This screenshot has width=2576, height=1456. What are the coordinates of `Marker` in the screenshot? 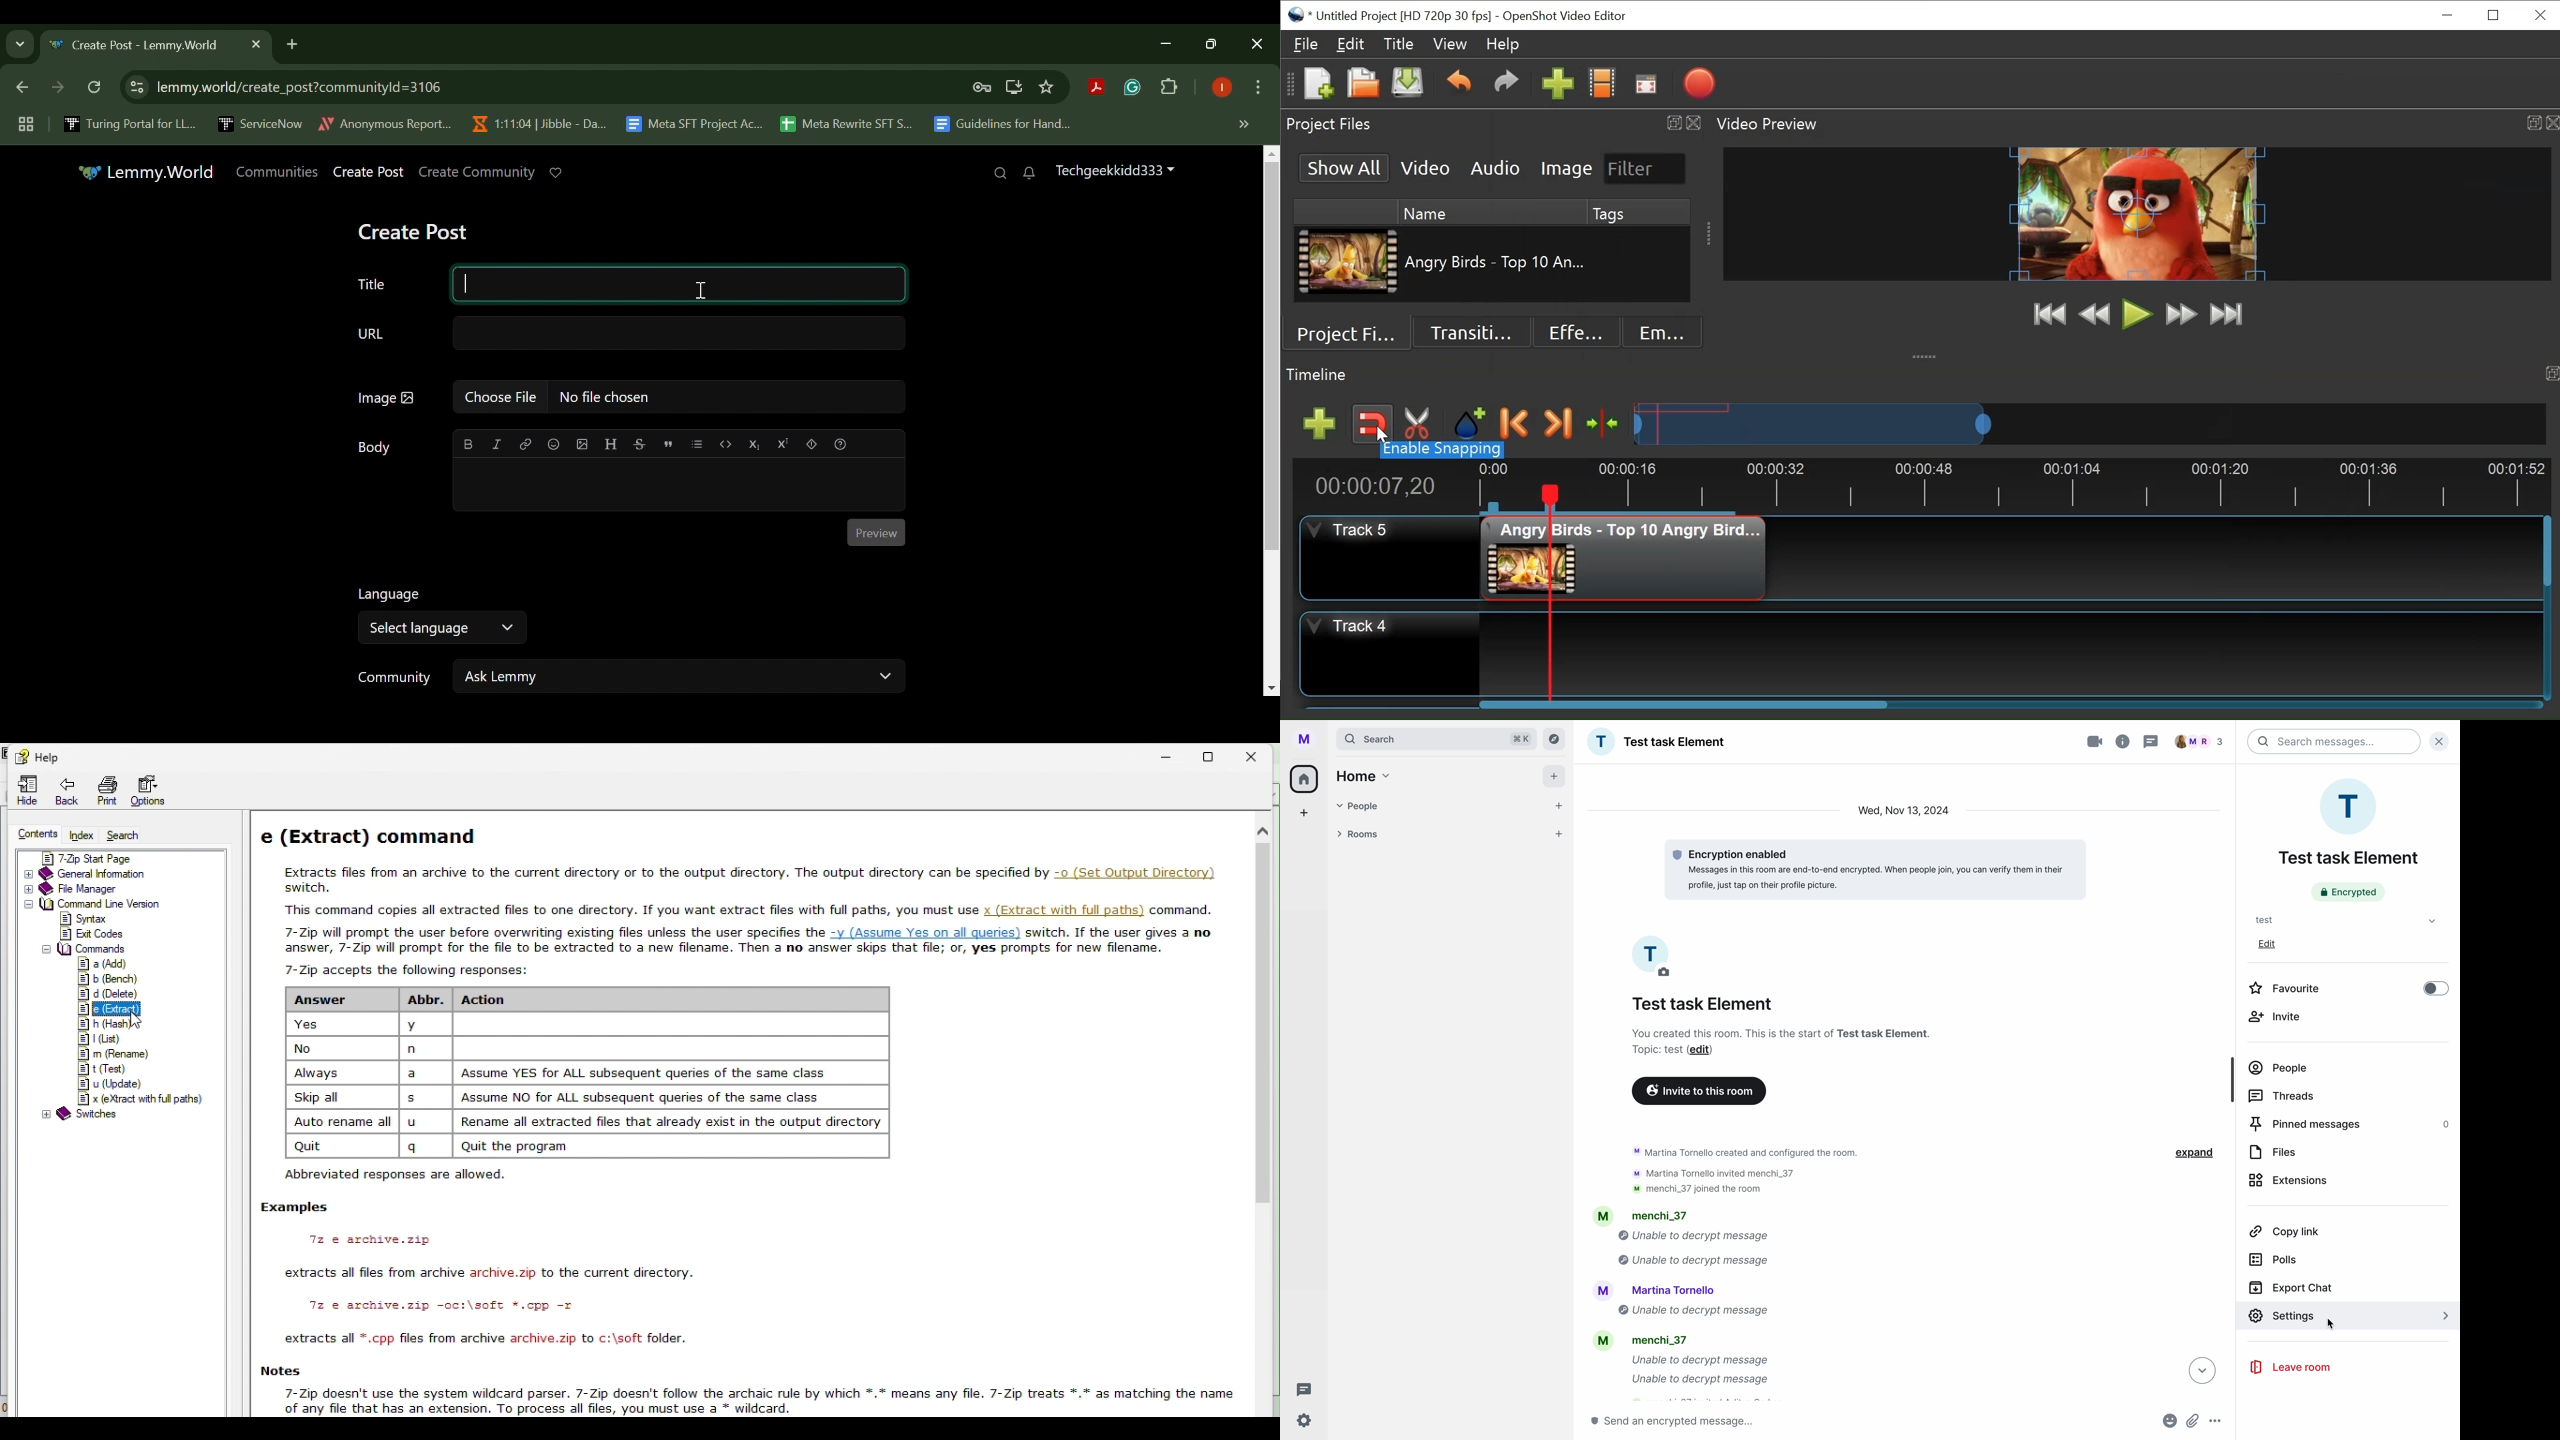 It's located at (1469, 425).